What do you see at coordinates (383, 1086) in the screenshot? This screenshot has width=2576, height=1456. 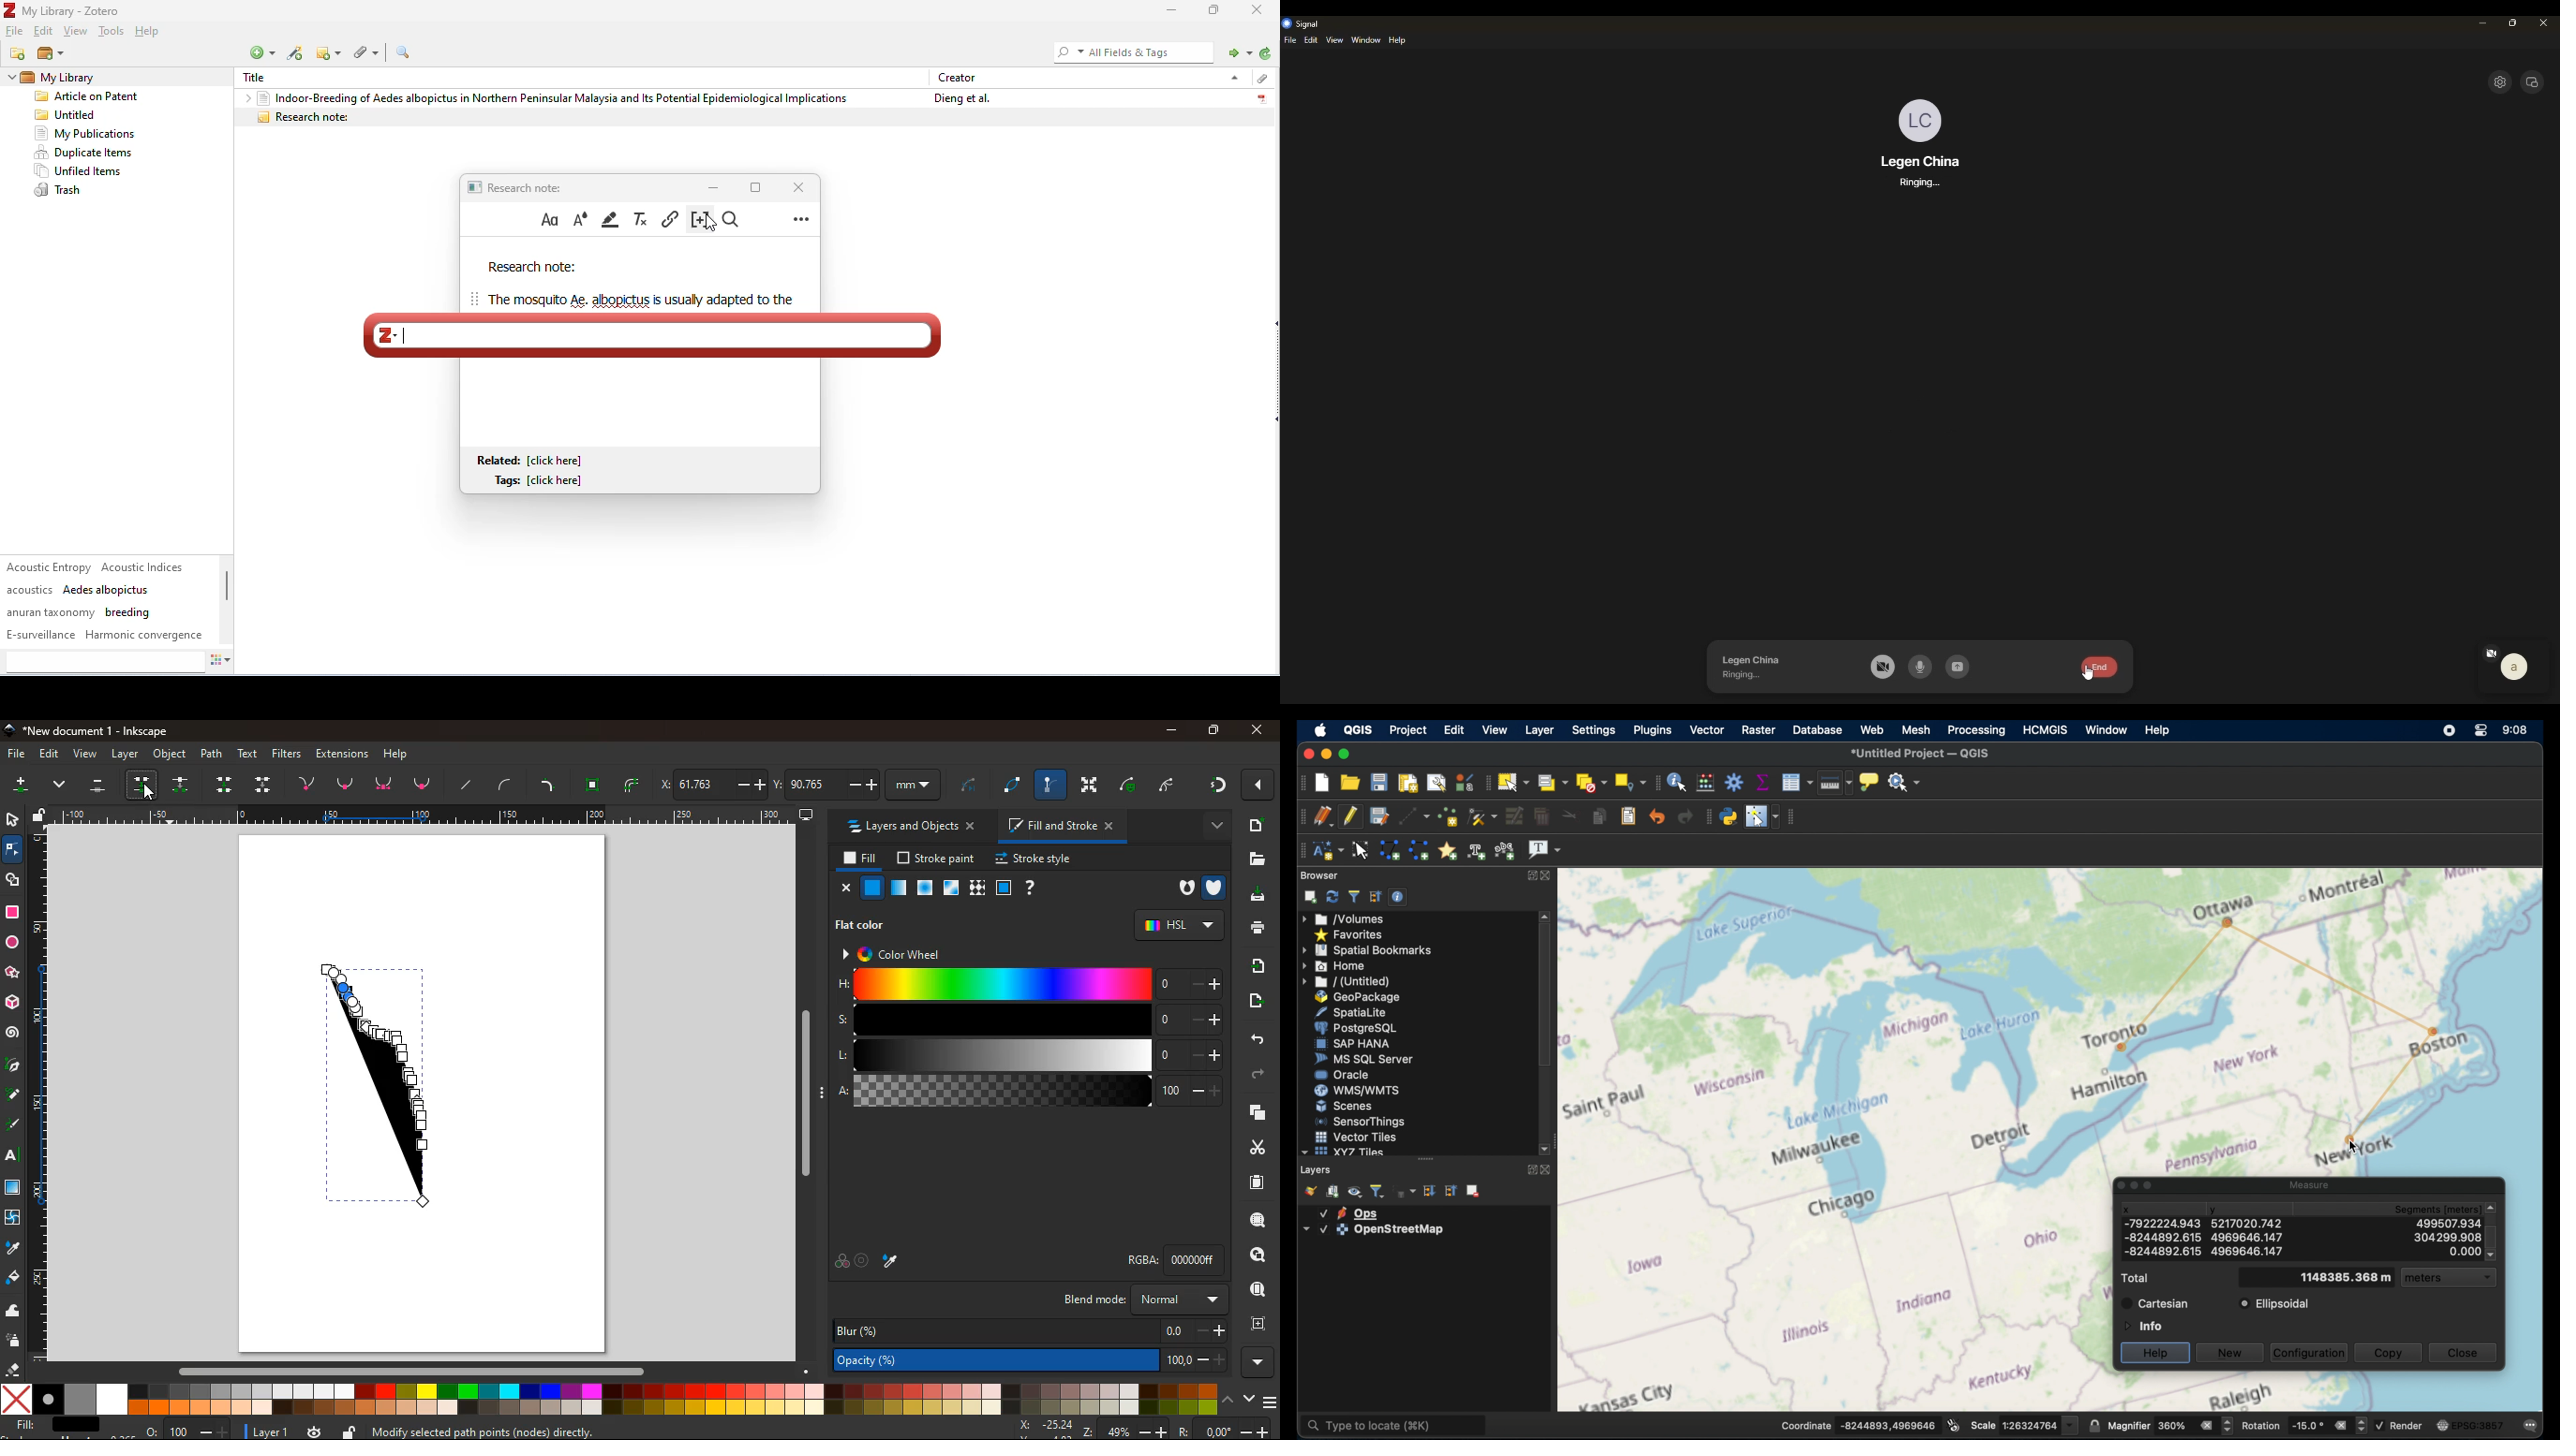 I see `draw` at bounding box center [383, 1086].